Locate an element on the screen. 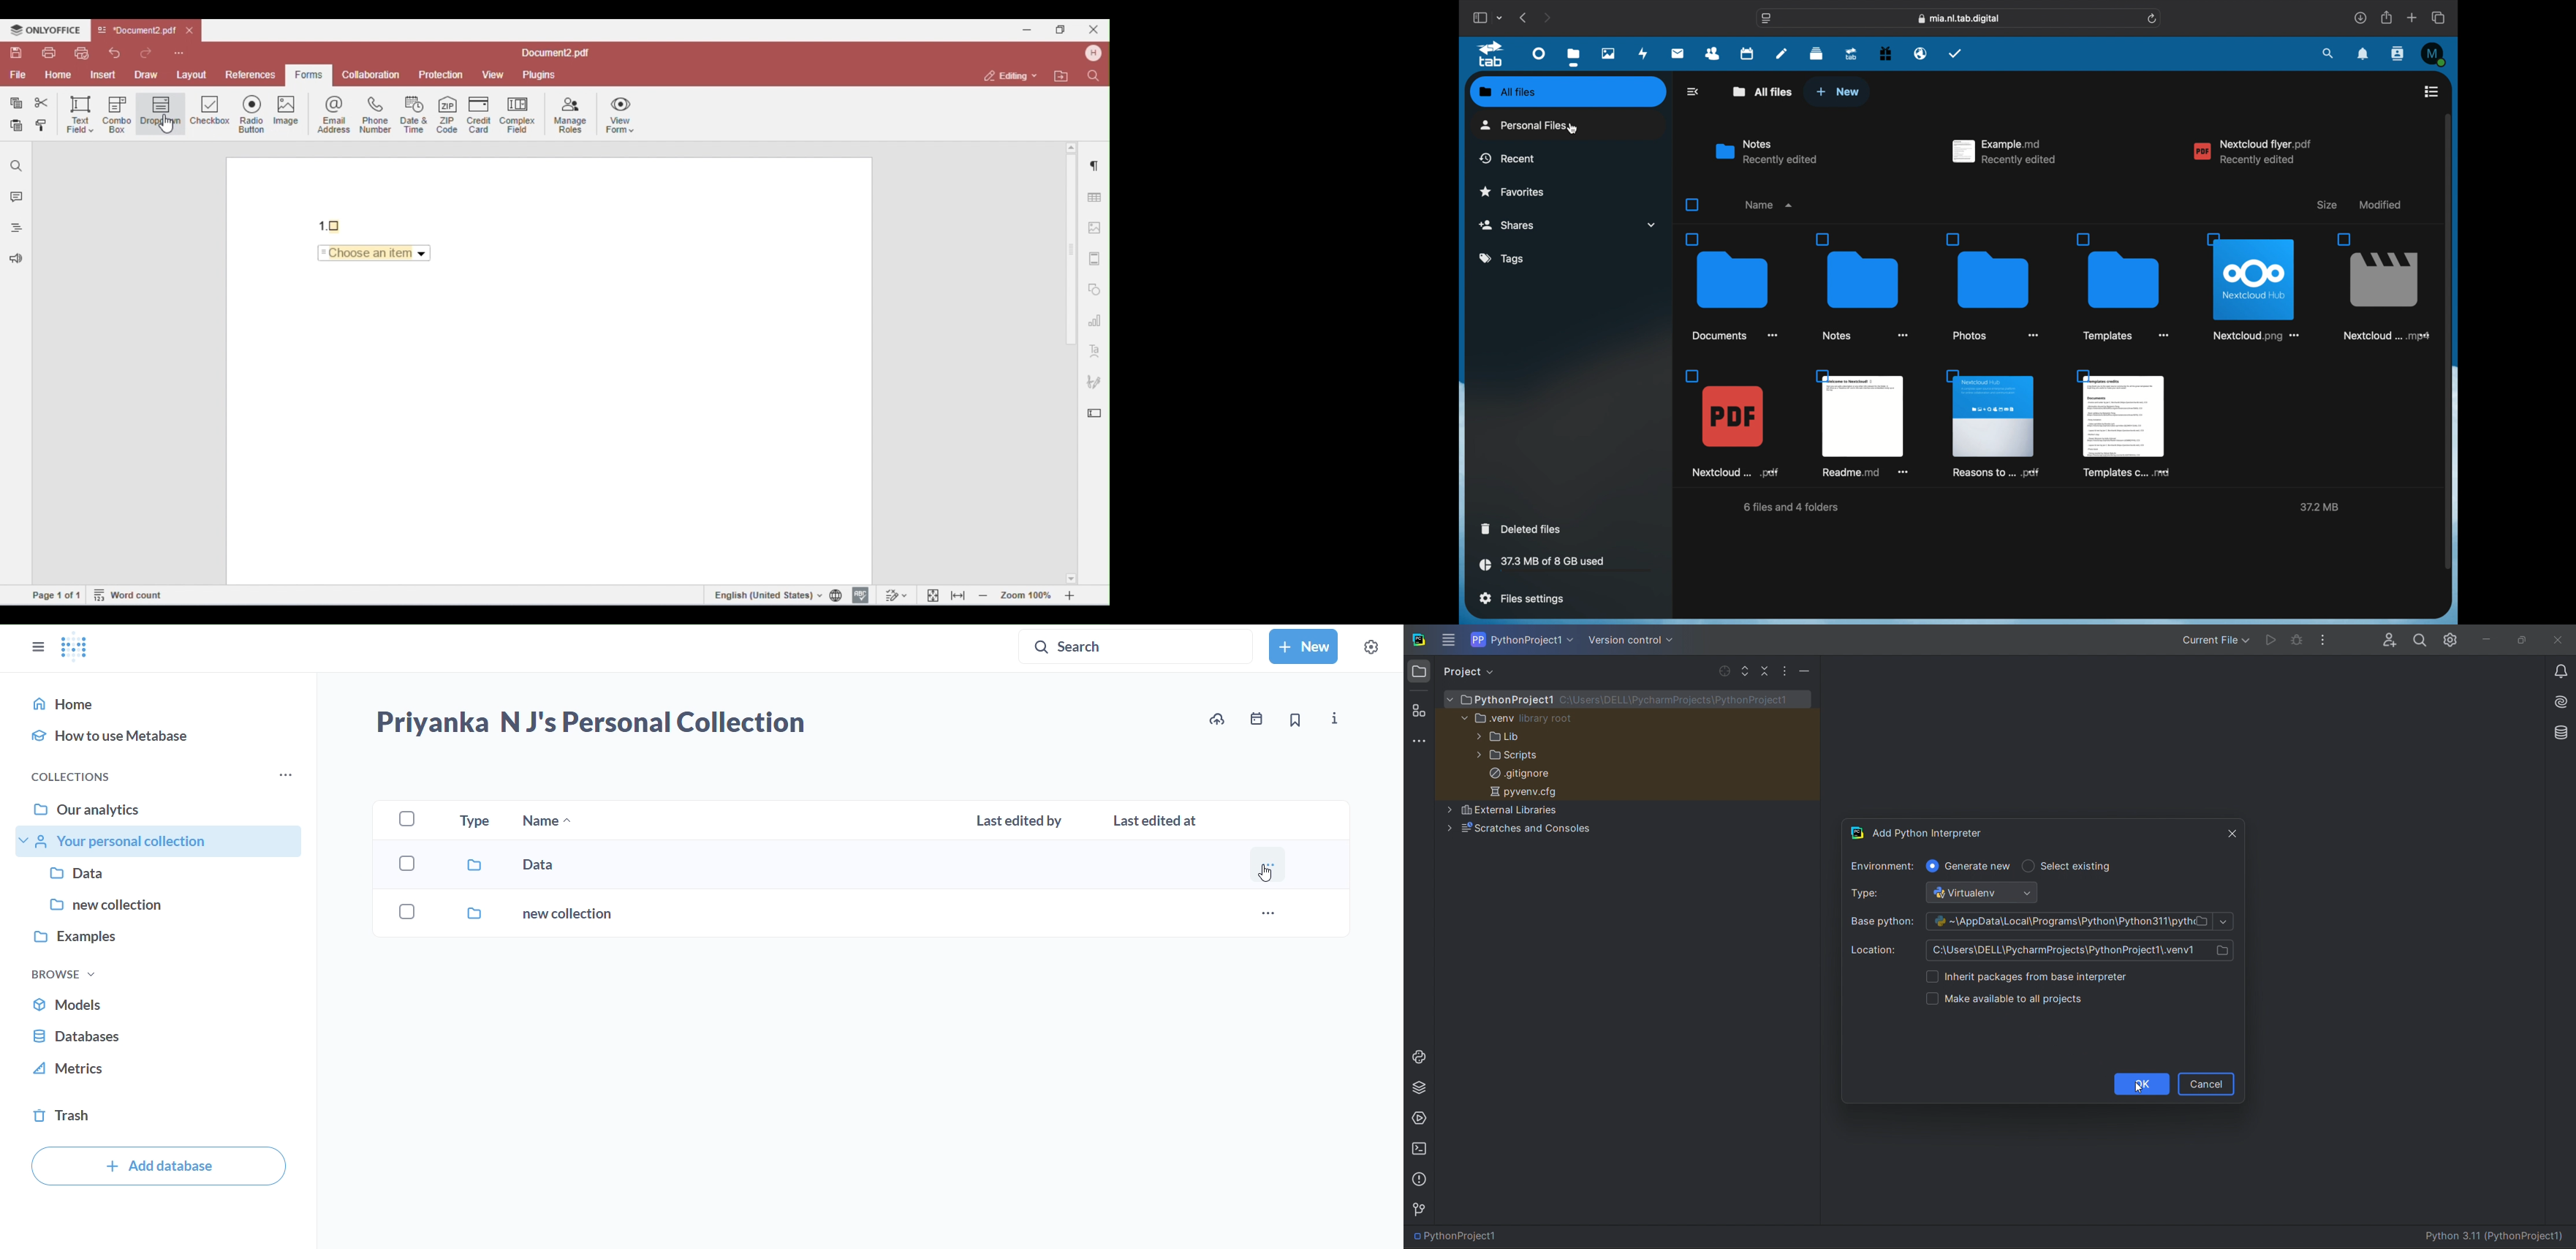  close is located at coordinates (2559, 641).